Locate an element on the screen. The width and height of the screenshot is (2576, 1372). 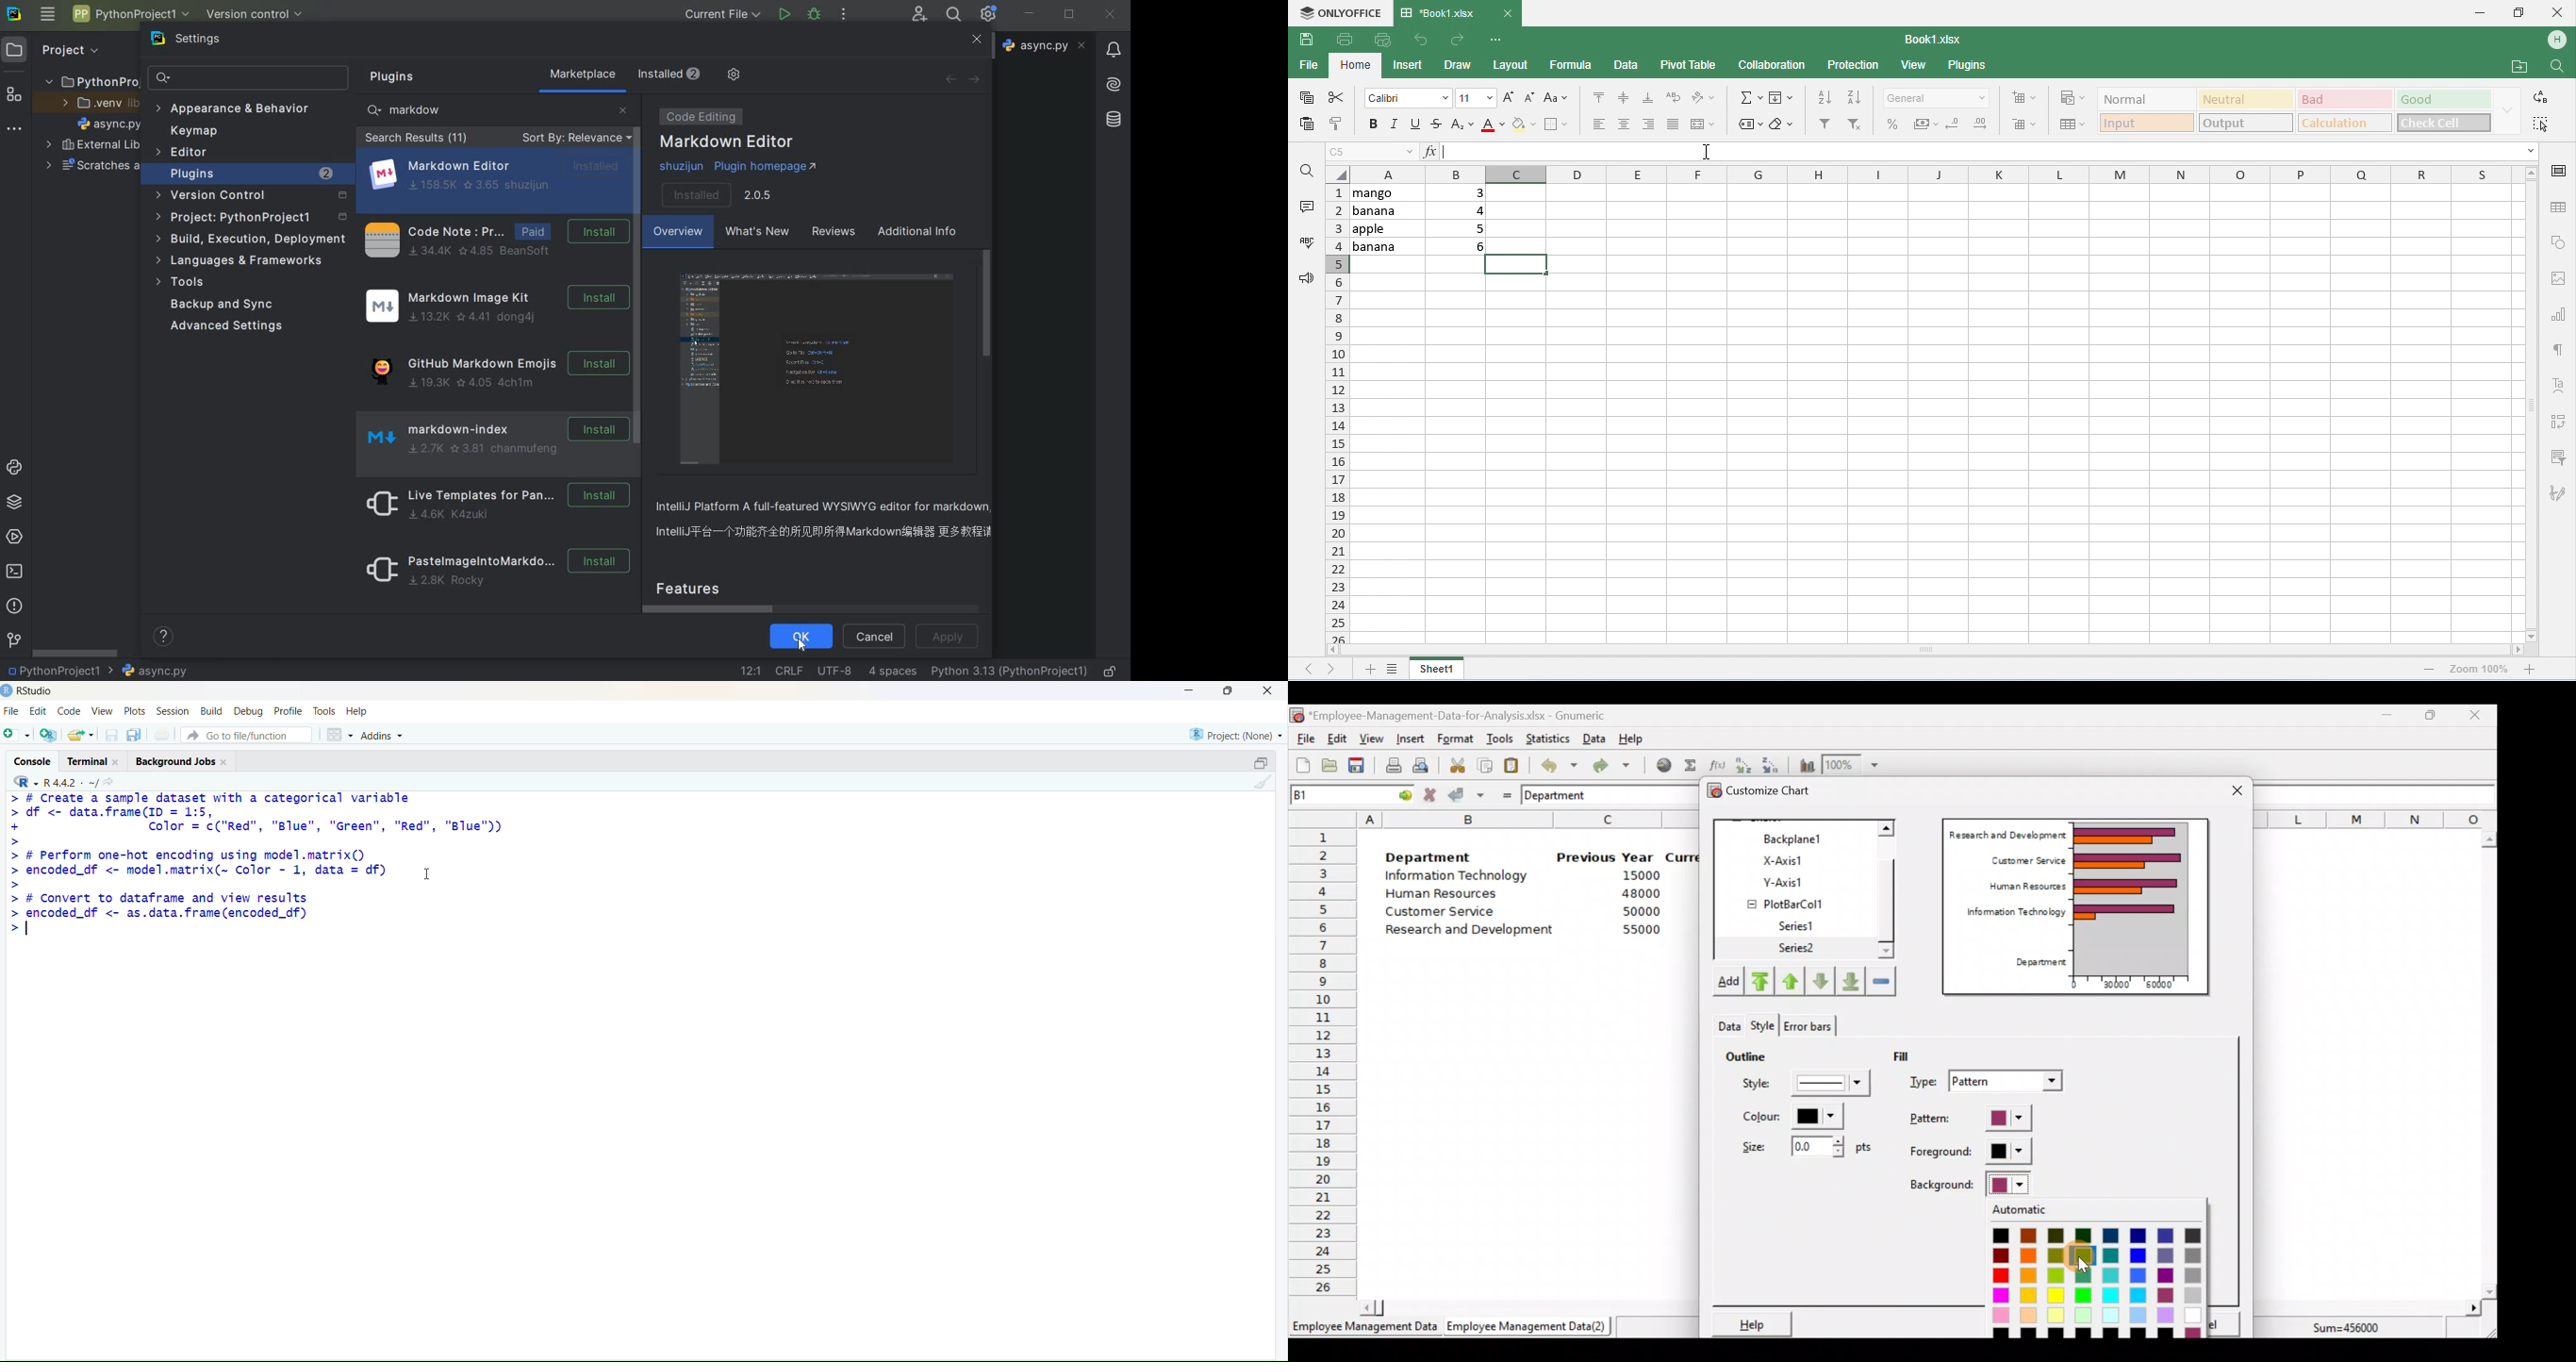
named ranges is located at coordinates (1750, 125).